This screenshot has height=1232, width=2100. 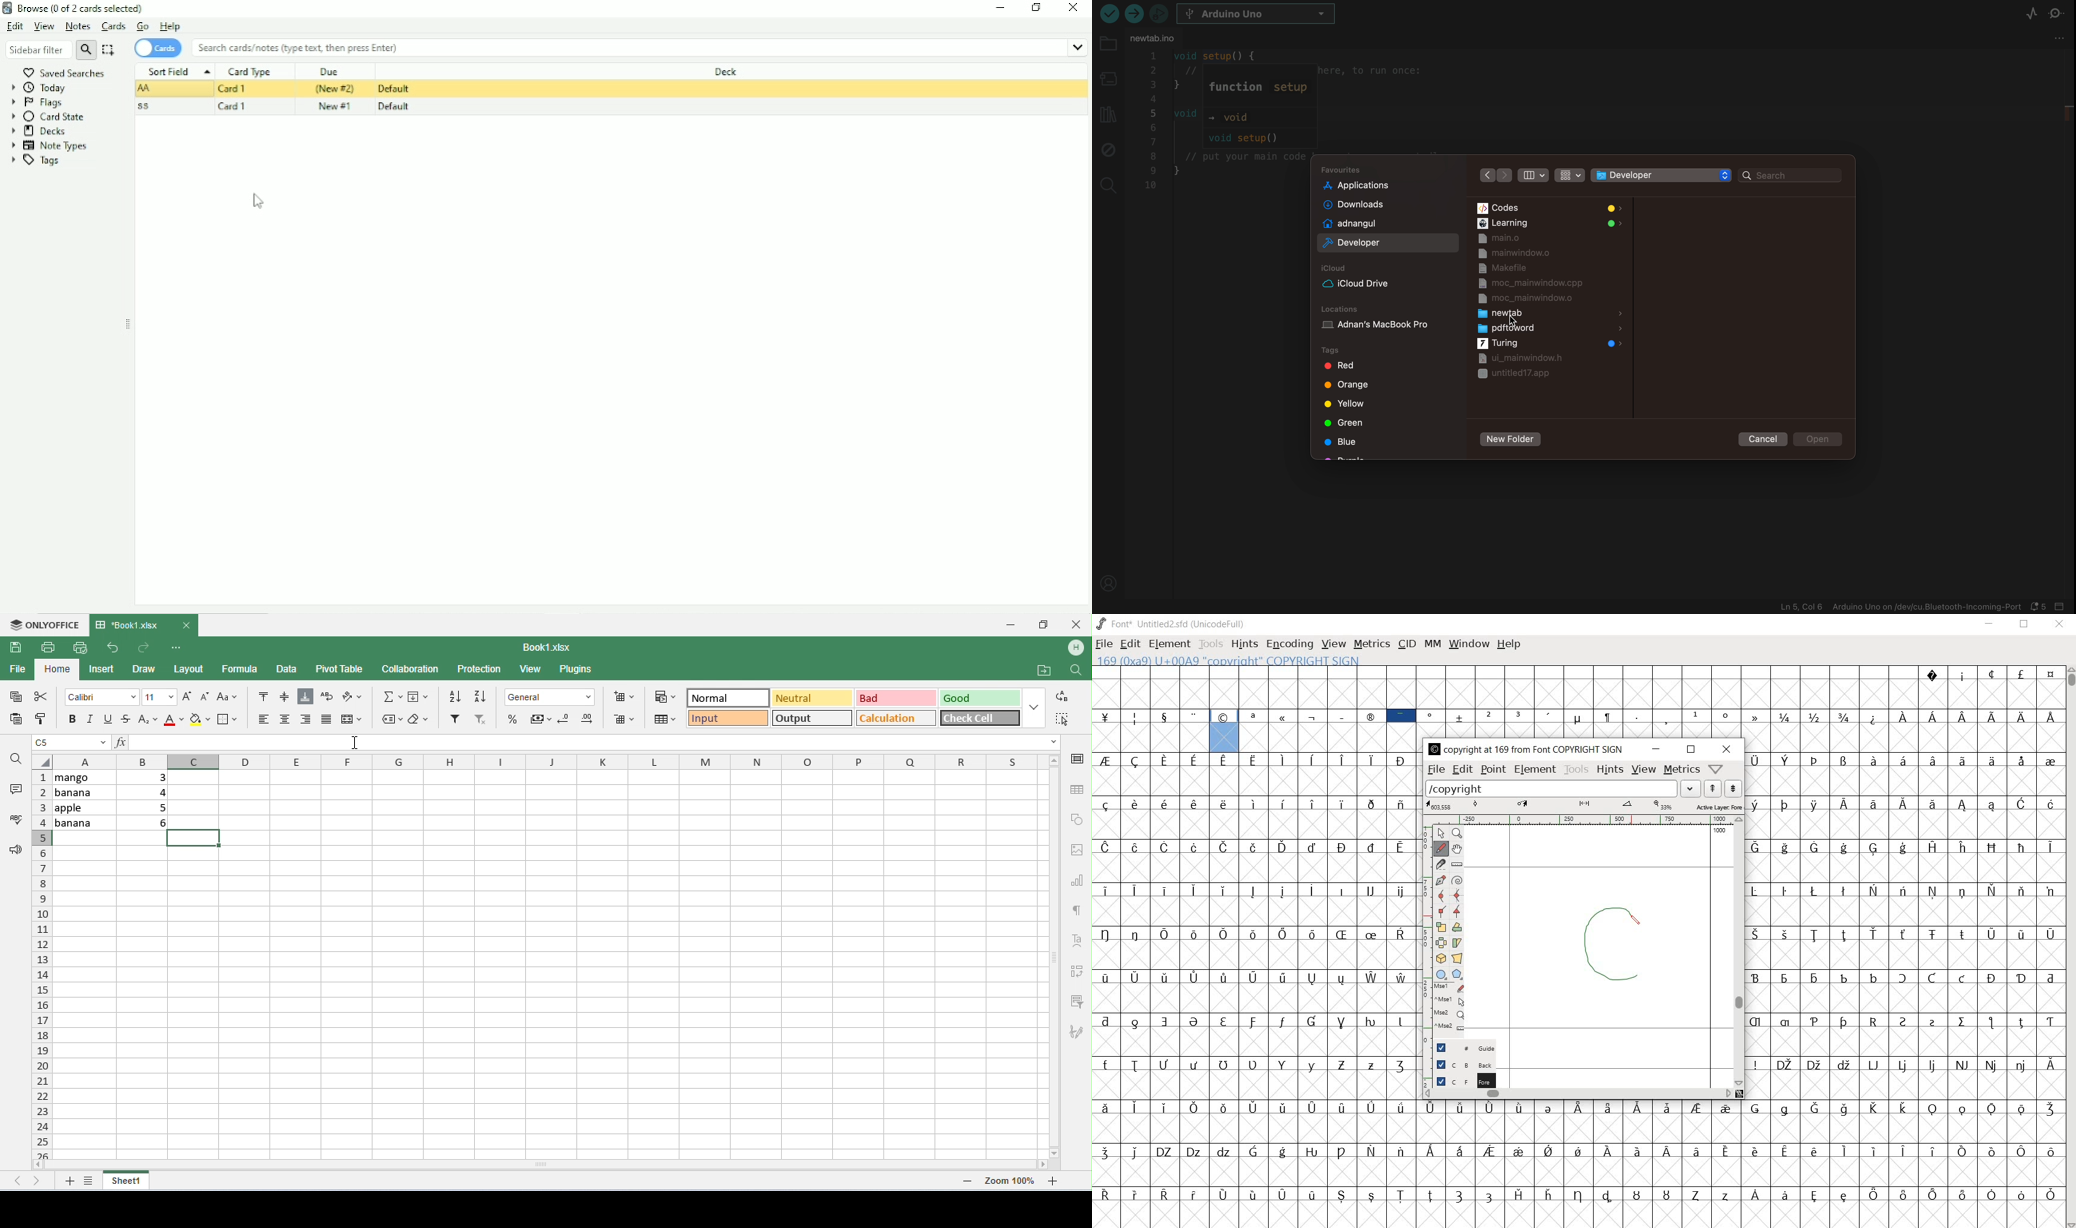 I want to click on Card State, so click(x=49, y=117).